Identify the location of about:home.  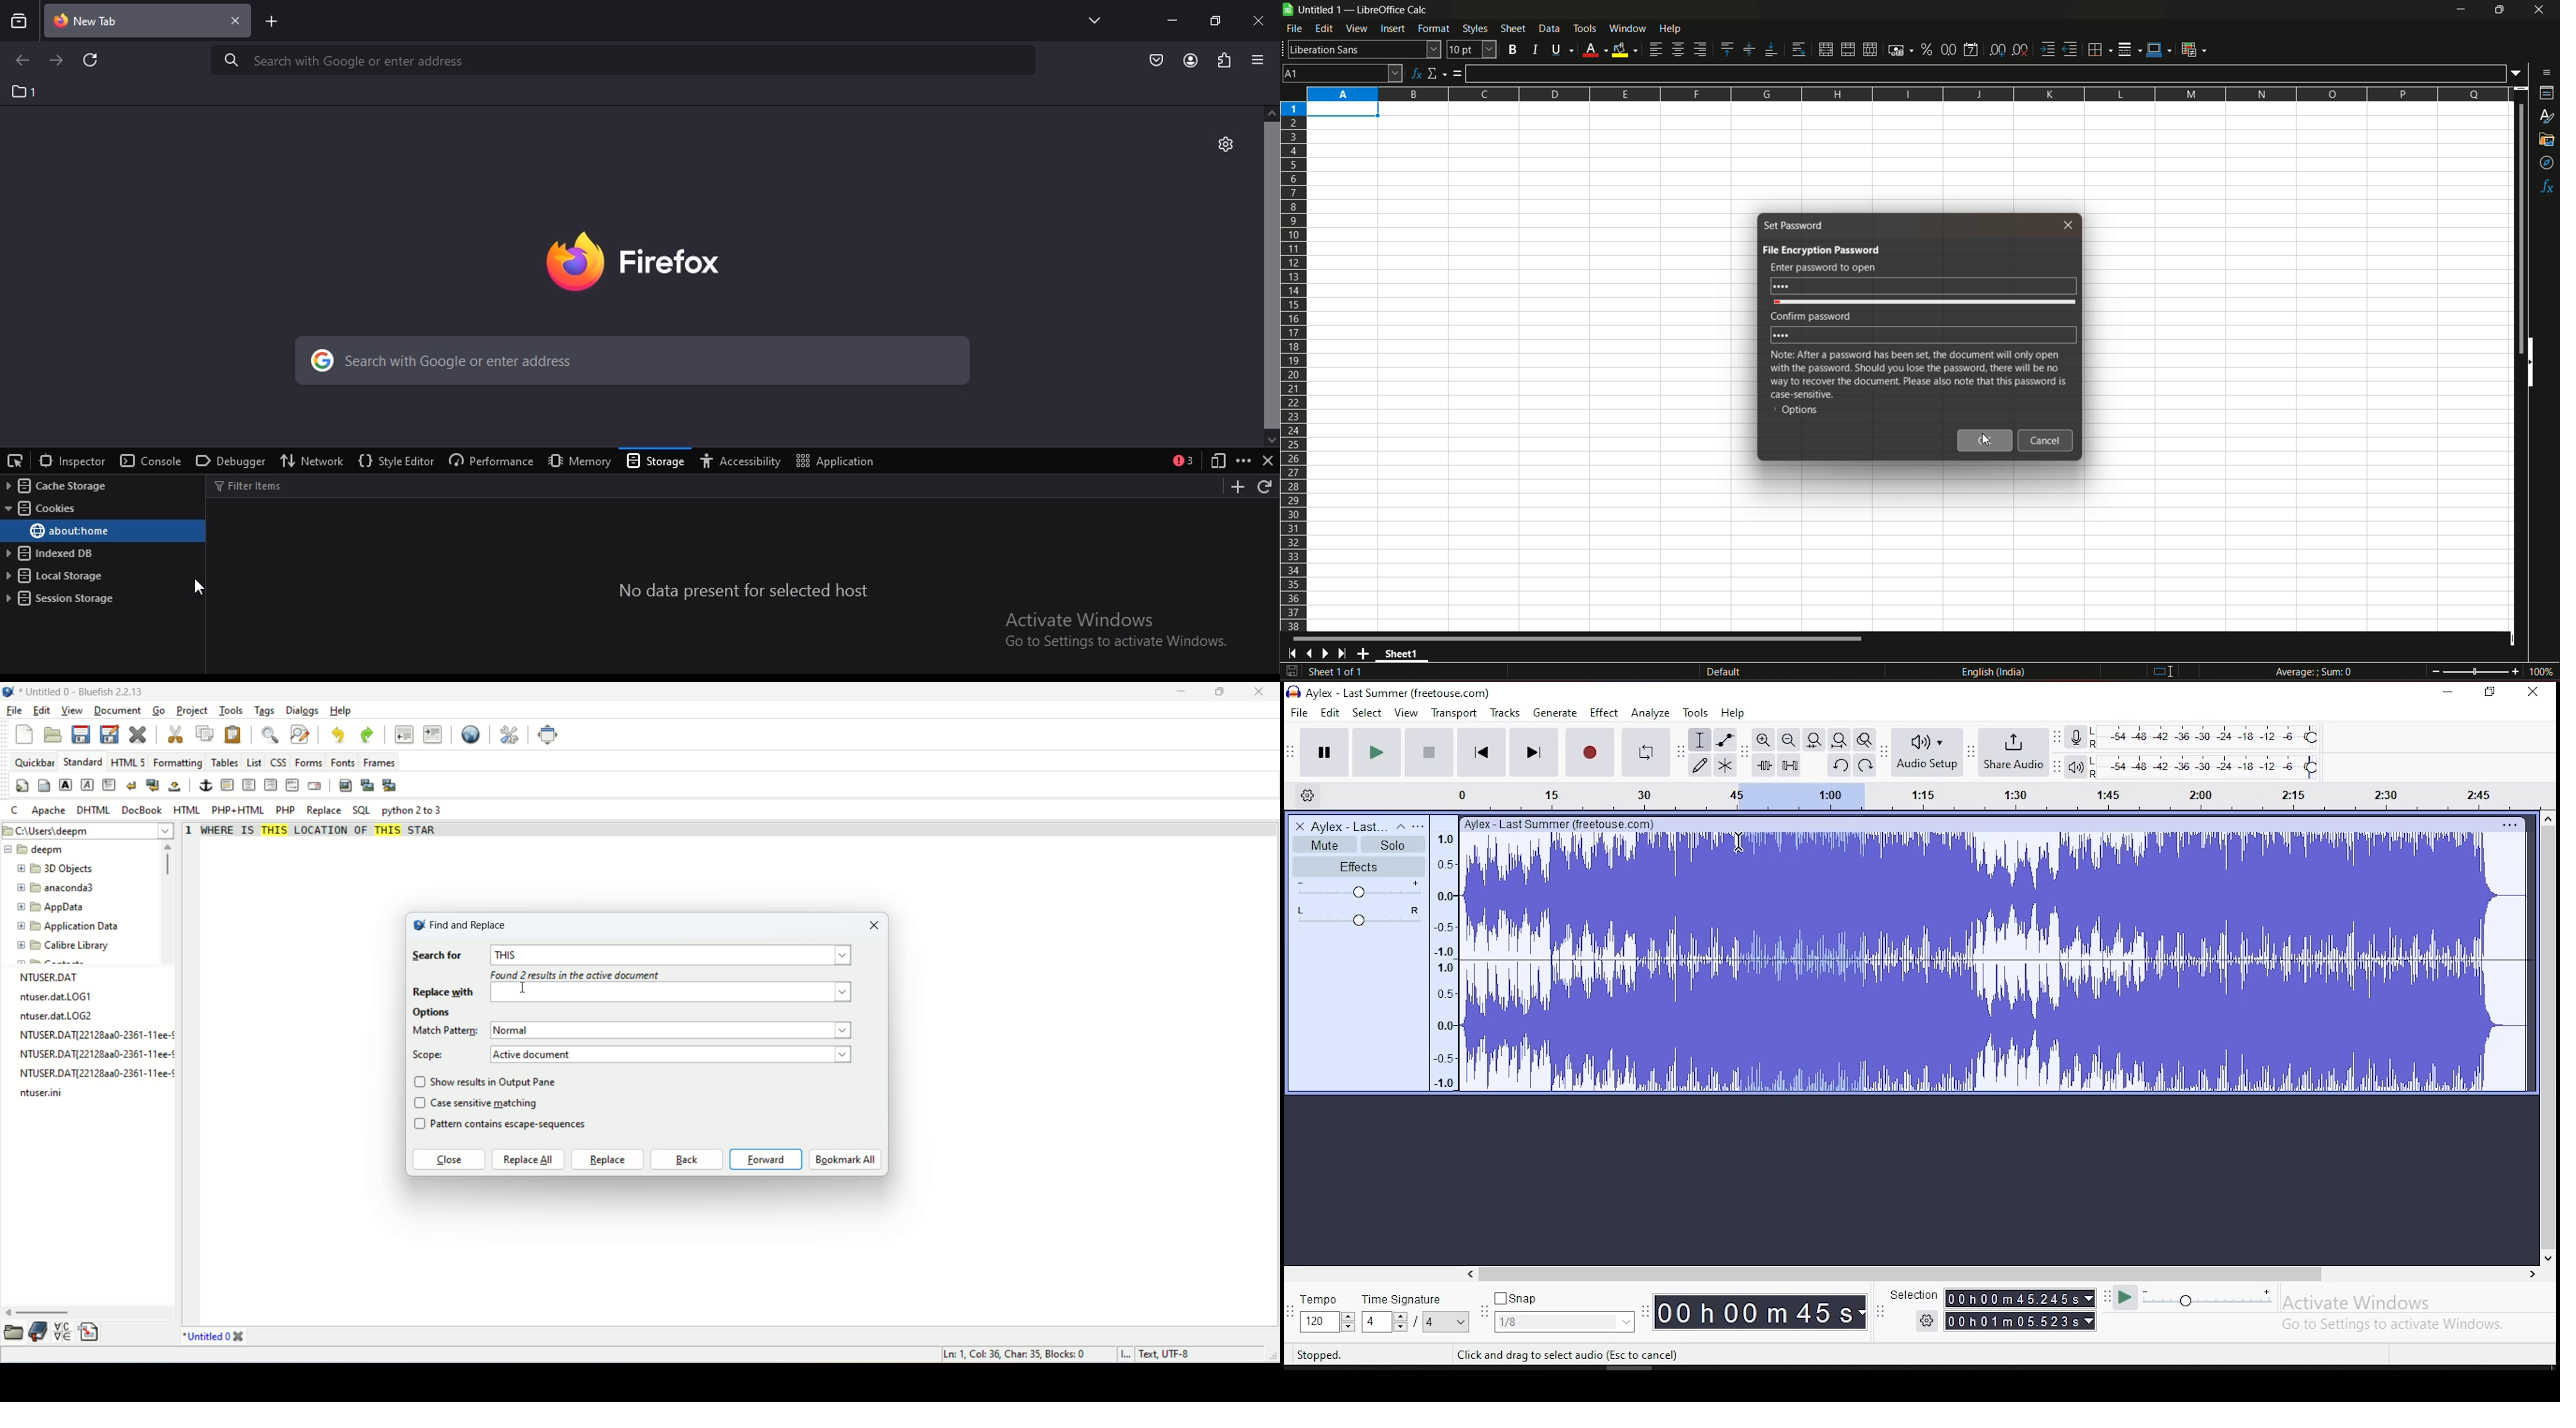
(68, 531).